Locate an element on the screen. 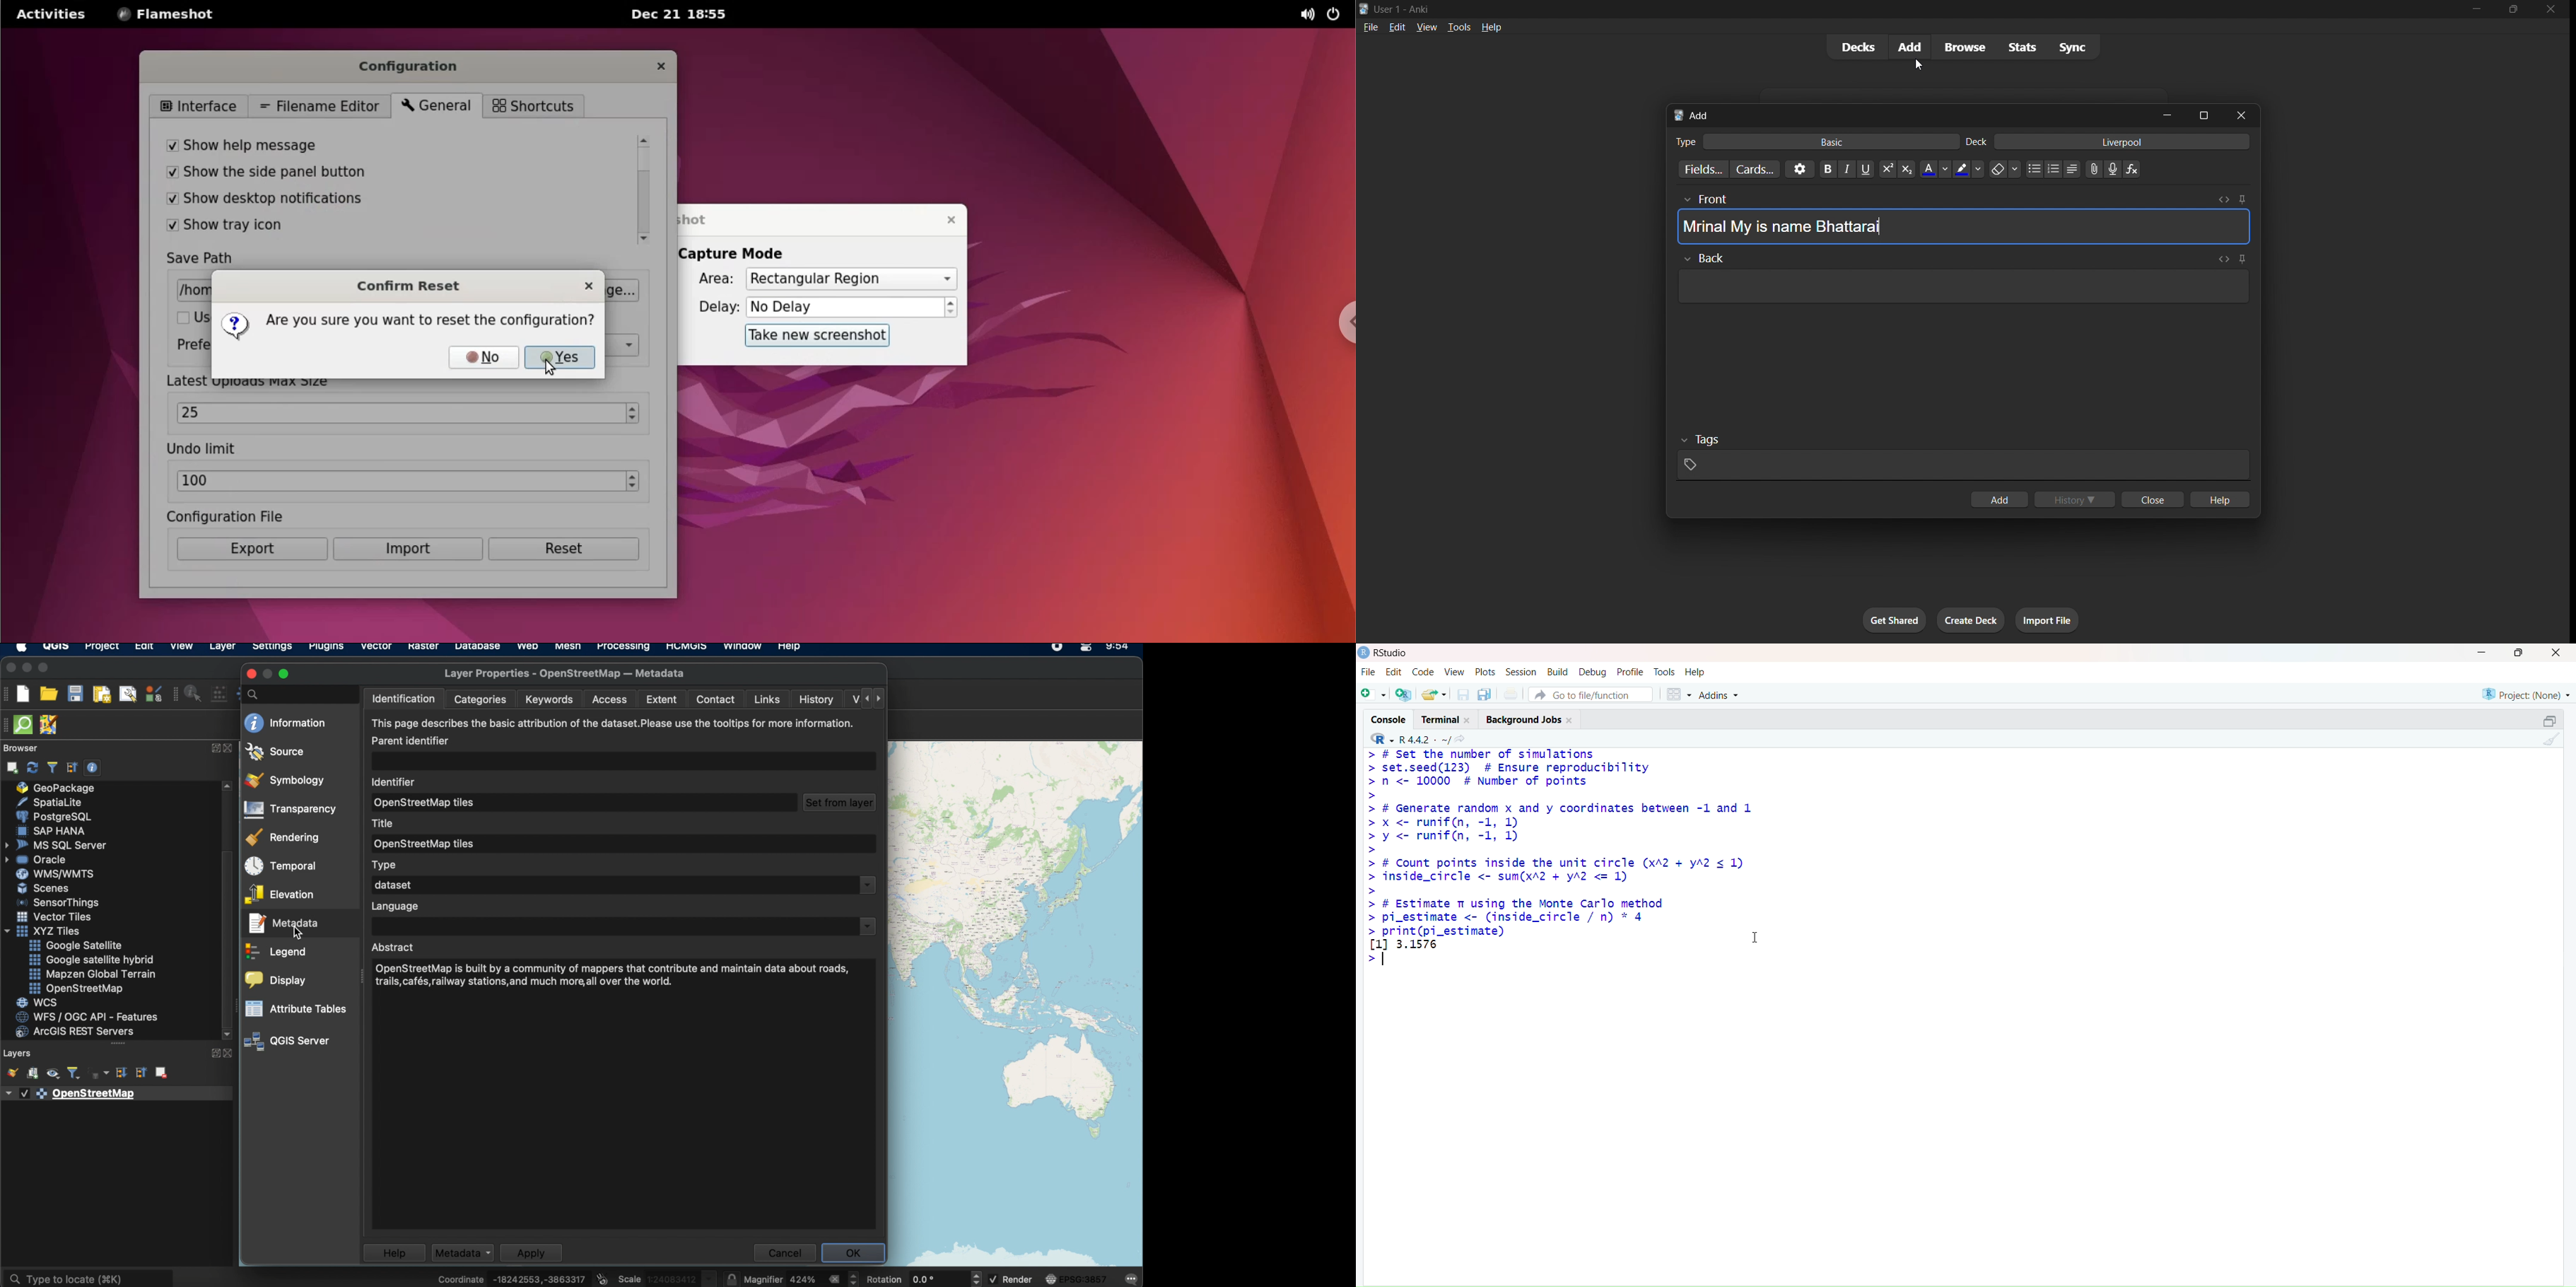 This screenshot has height=1288, width=2576. Workspace panes is located at coordinates (1681, 694).